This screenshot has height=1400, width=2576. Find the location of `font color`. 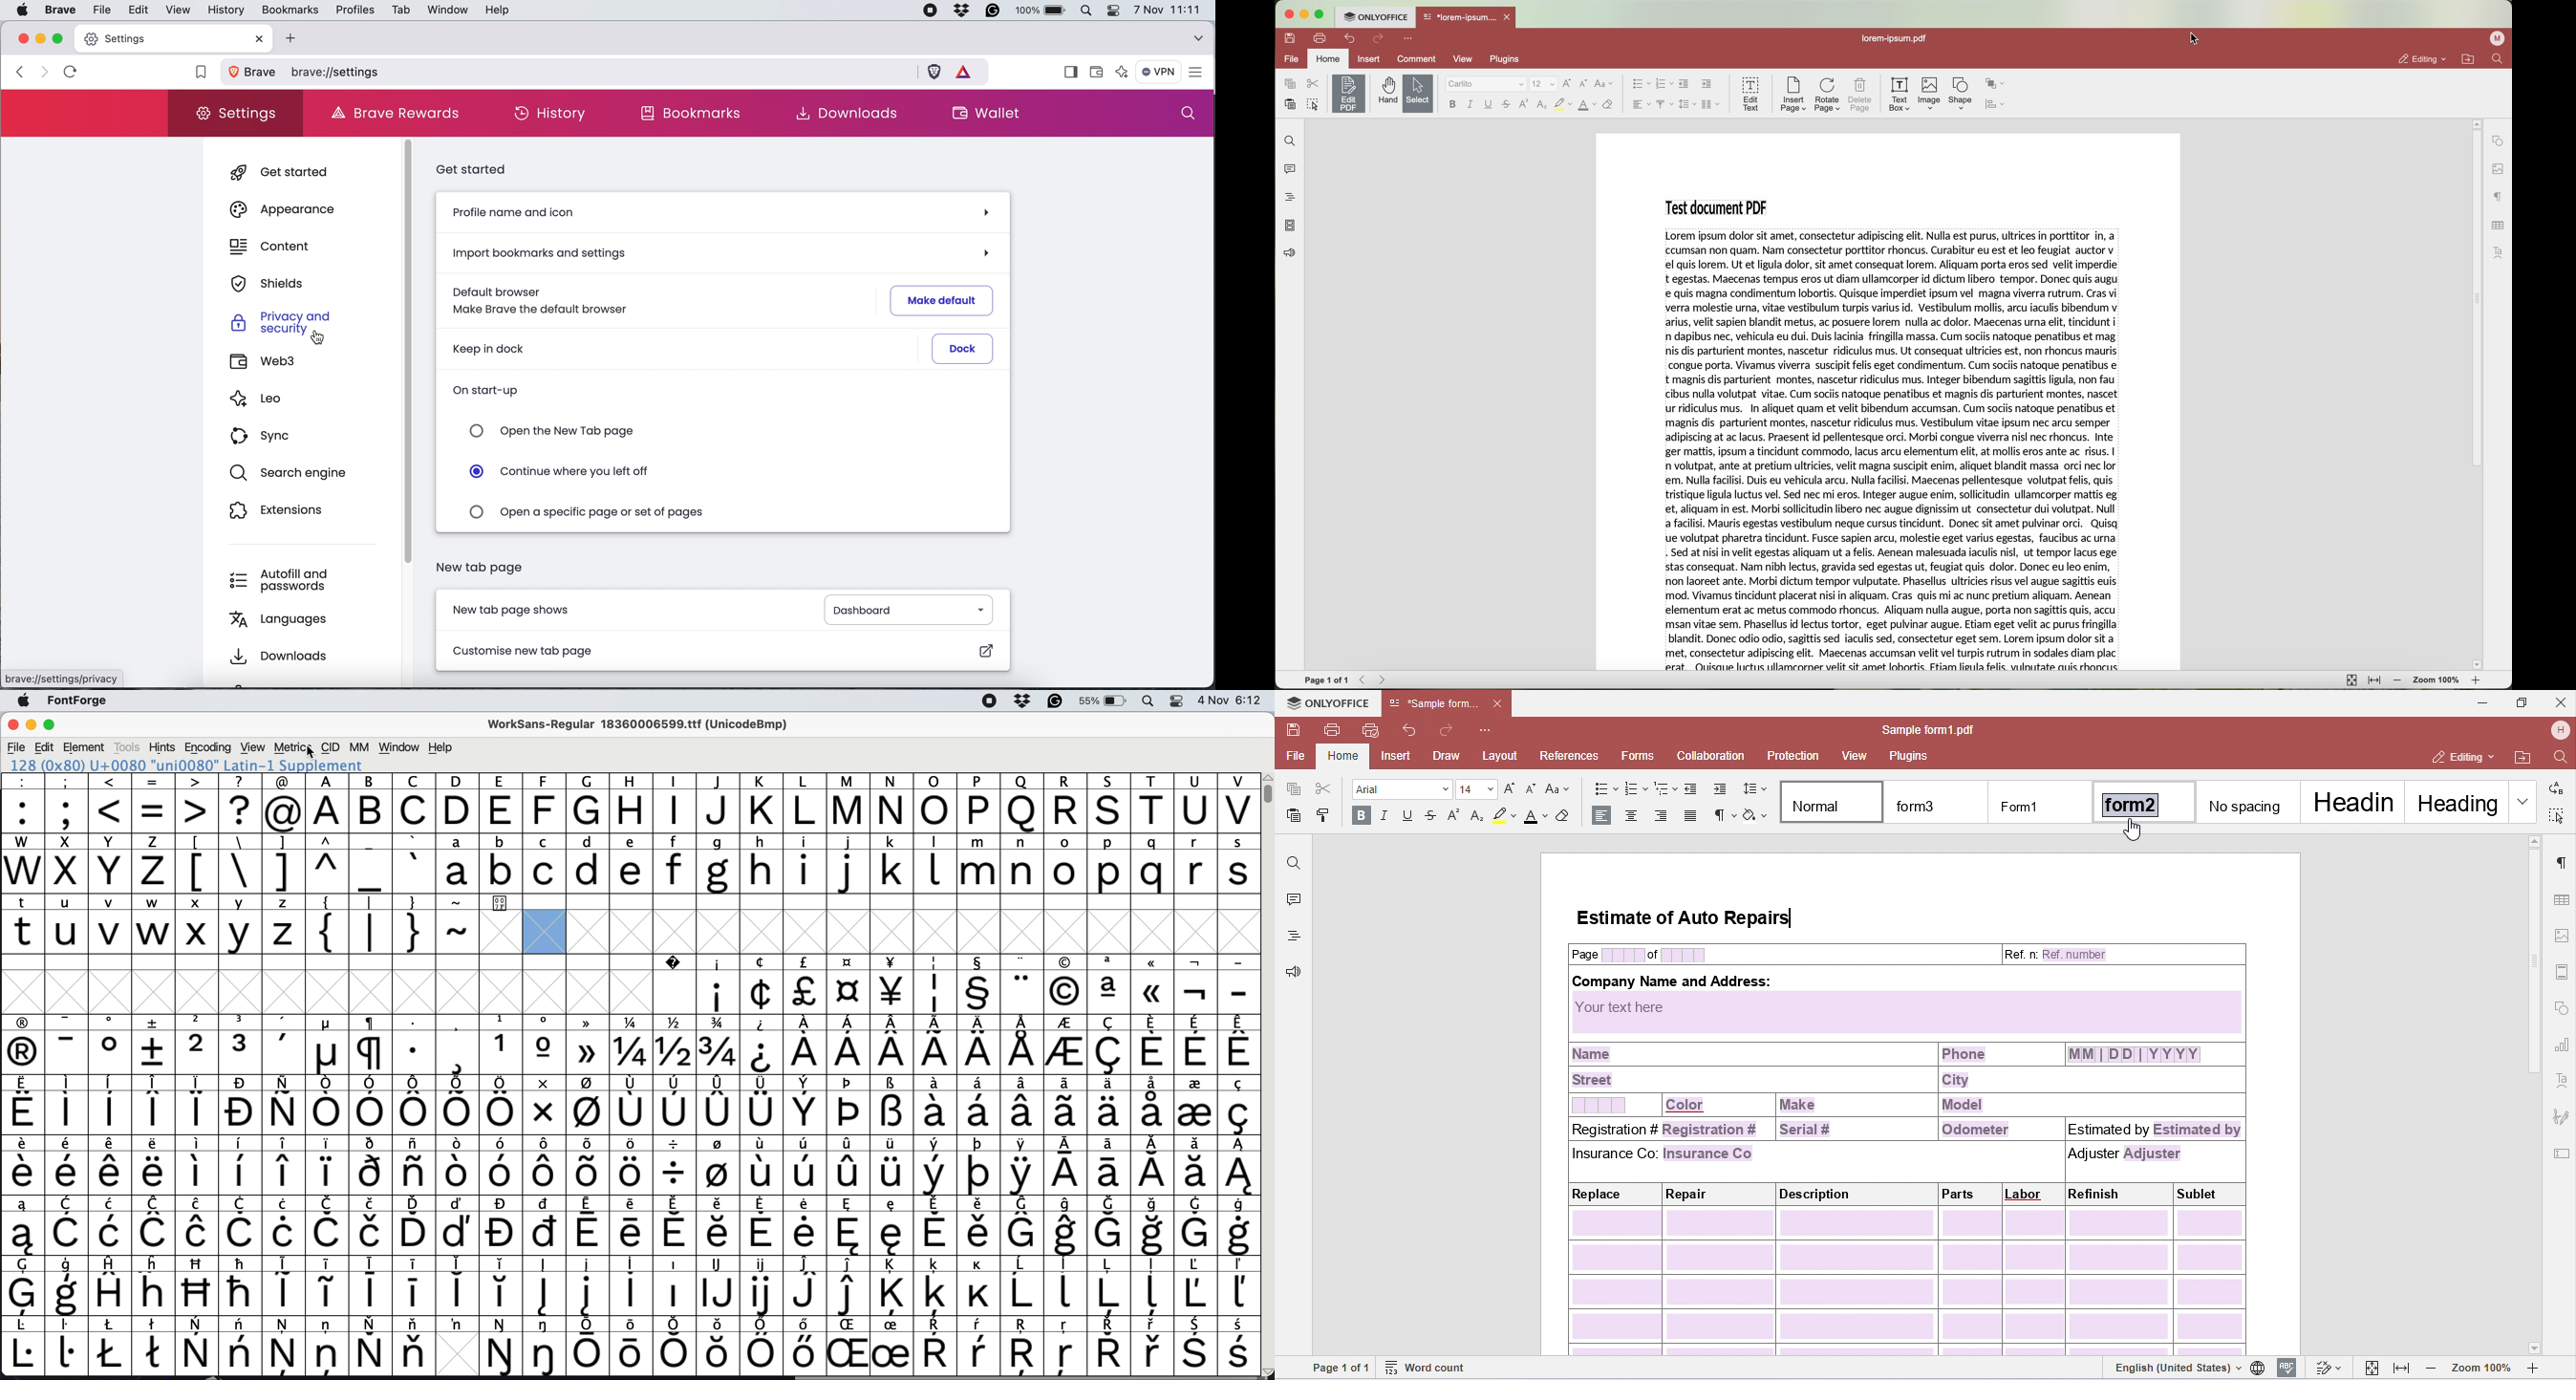

font color is located at coordinates (1587, 105).